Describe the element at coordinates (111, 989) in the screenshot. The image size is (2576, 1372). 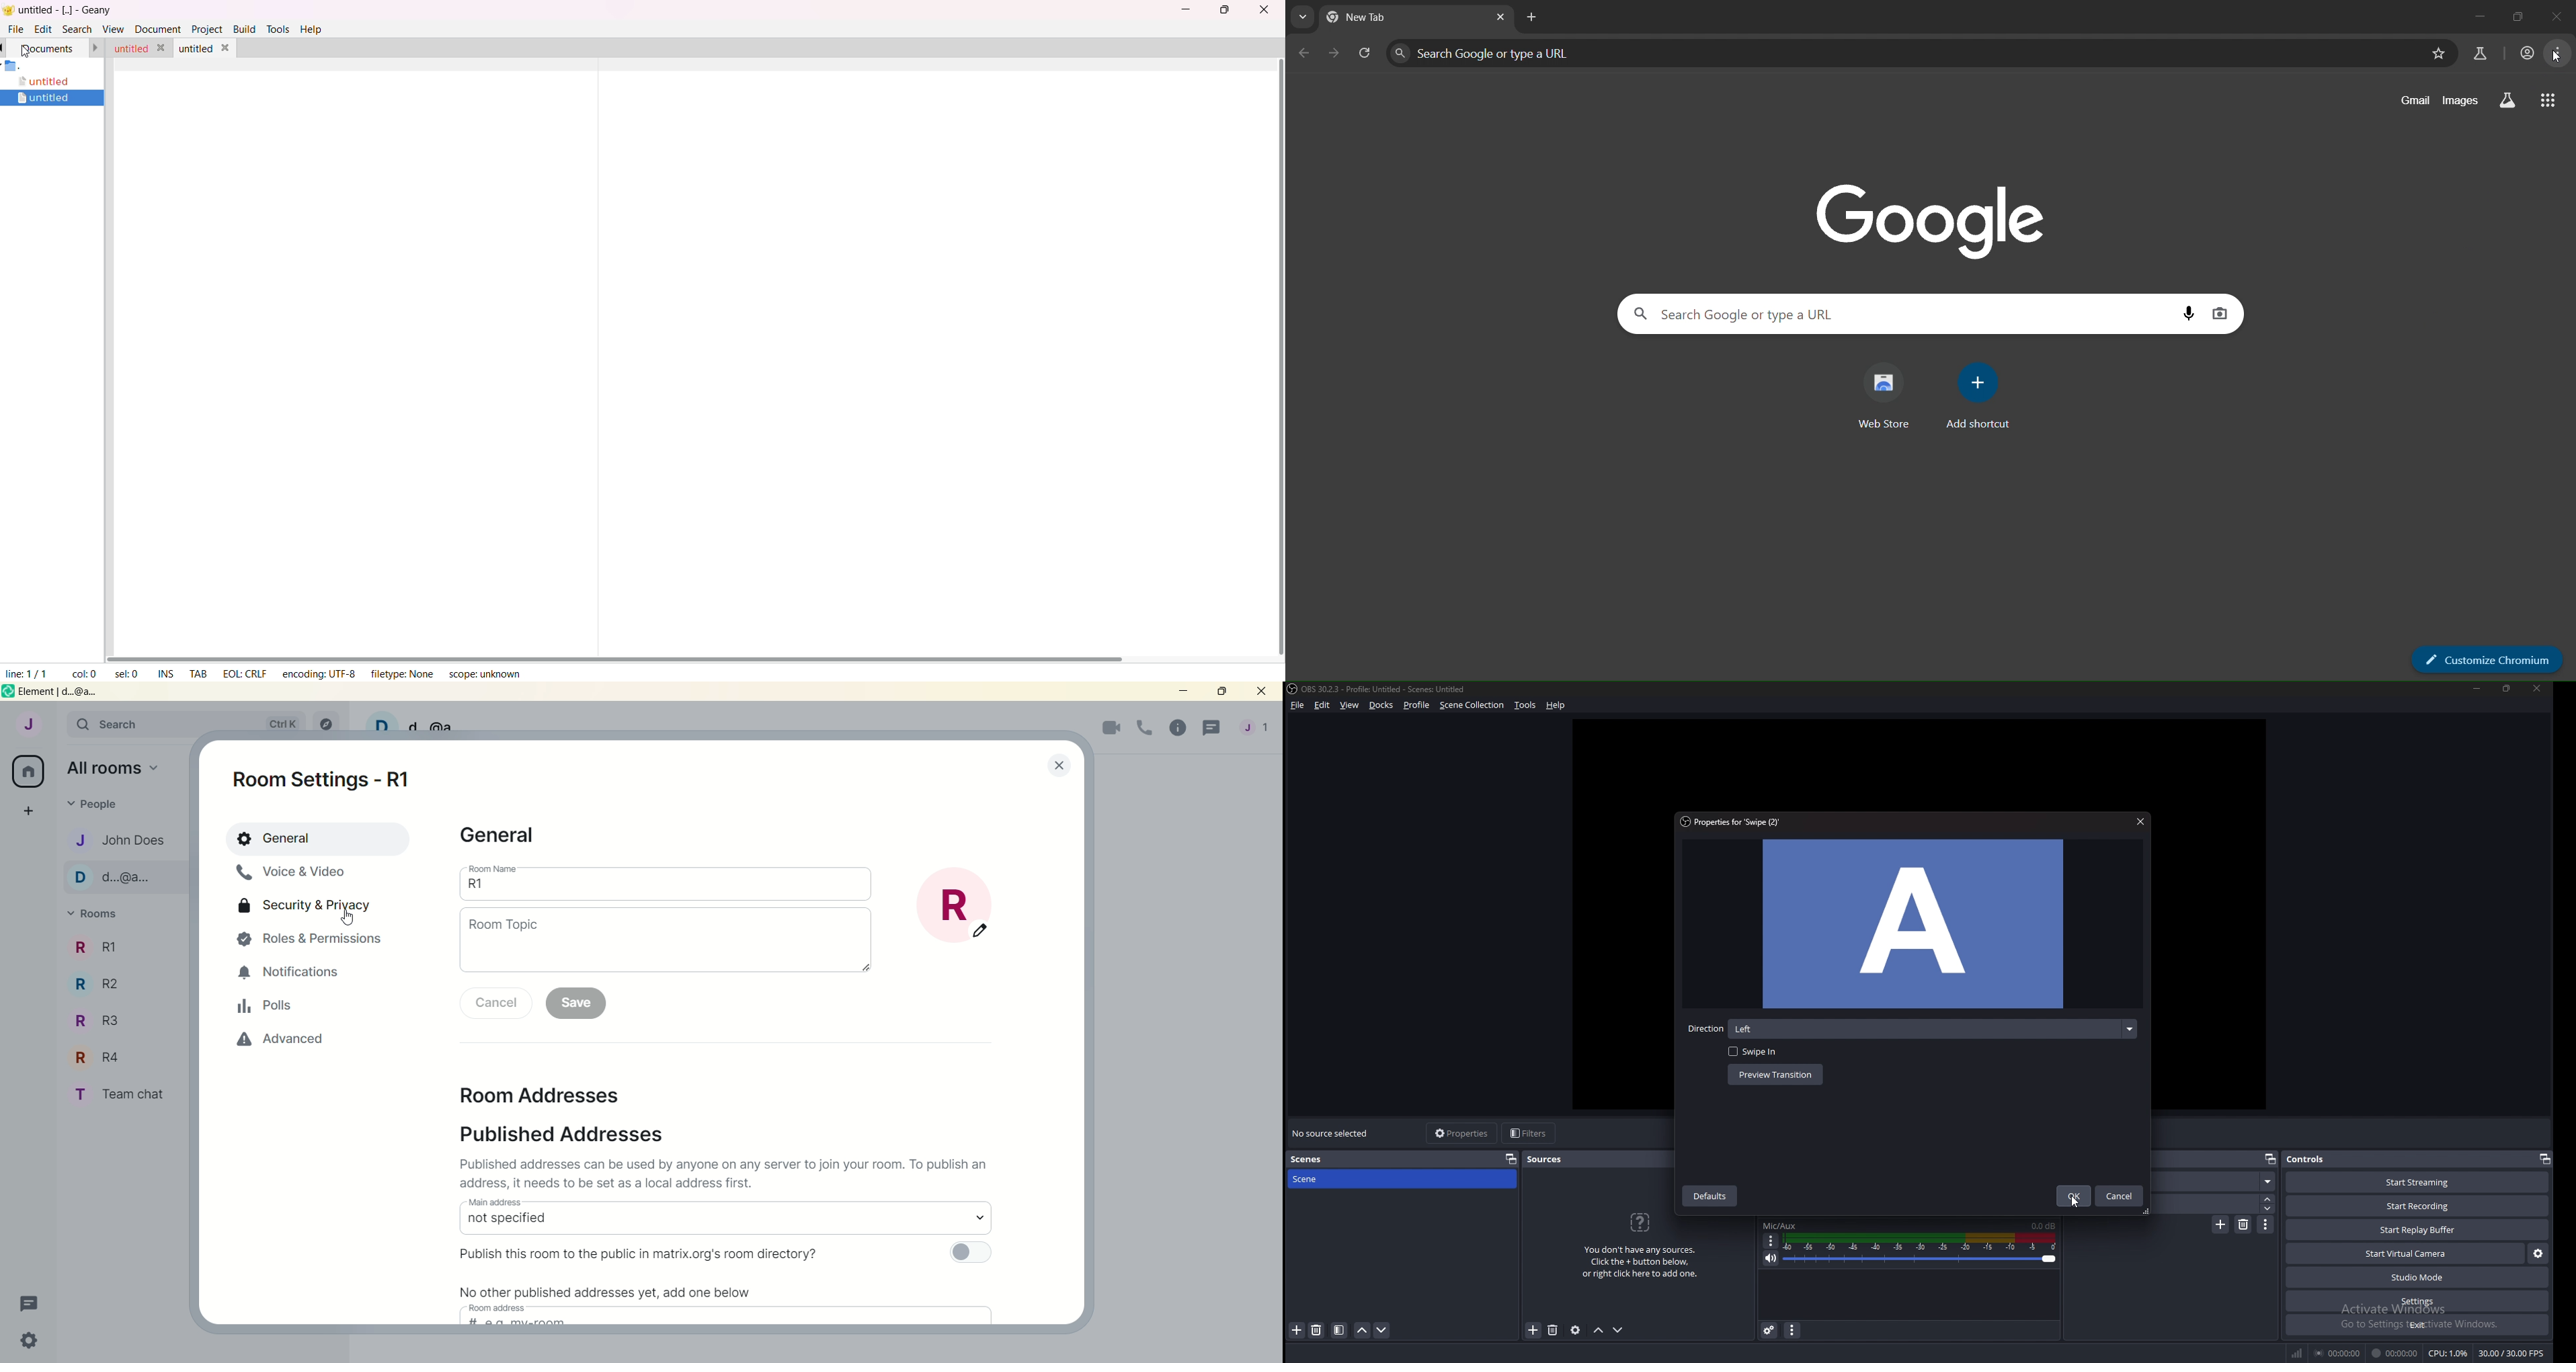
I see `R R2` at that location.